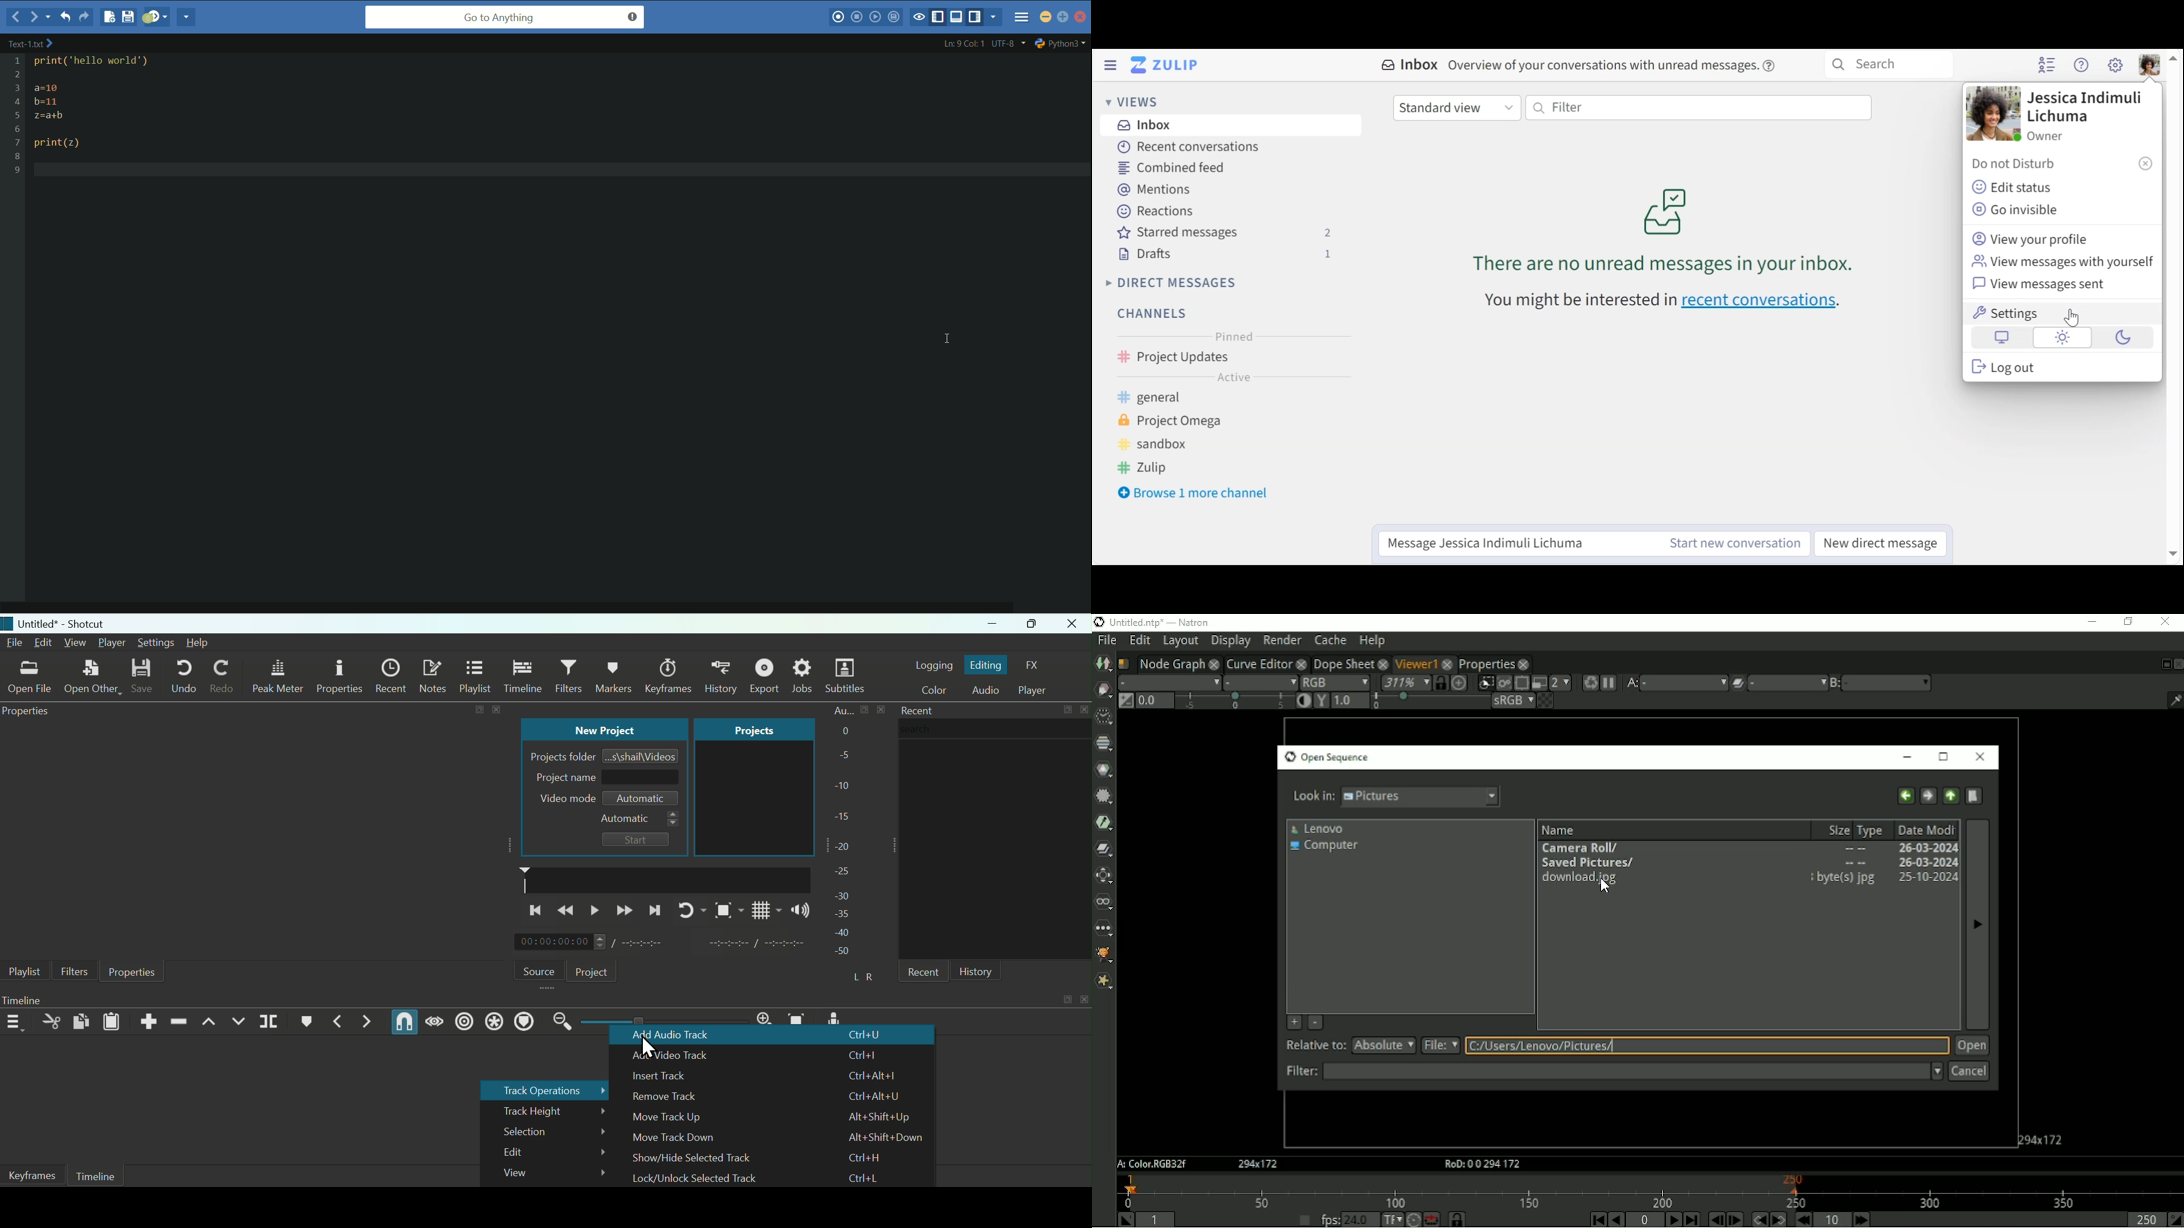 This screenshot has height=1232, width=2184. Describe the element at coordinates (548, 1153) in the screenshot. I see `Edit` at that location.